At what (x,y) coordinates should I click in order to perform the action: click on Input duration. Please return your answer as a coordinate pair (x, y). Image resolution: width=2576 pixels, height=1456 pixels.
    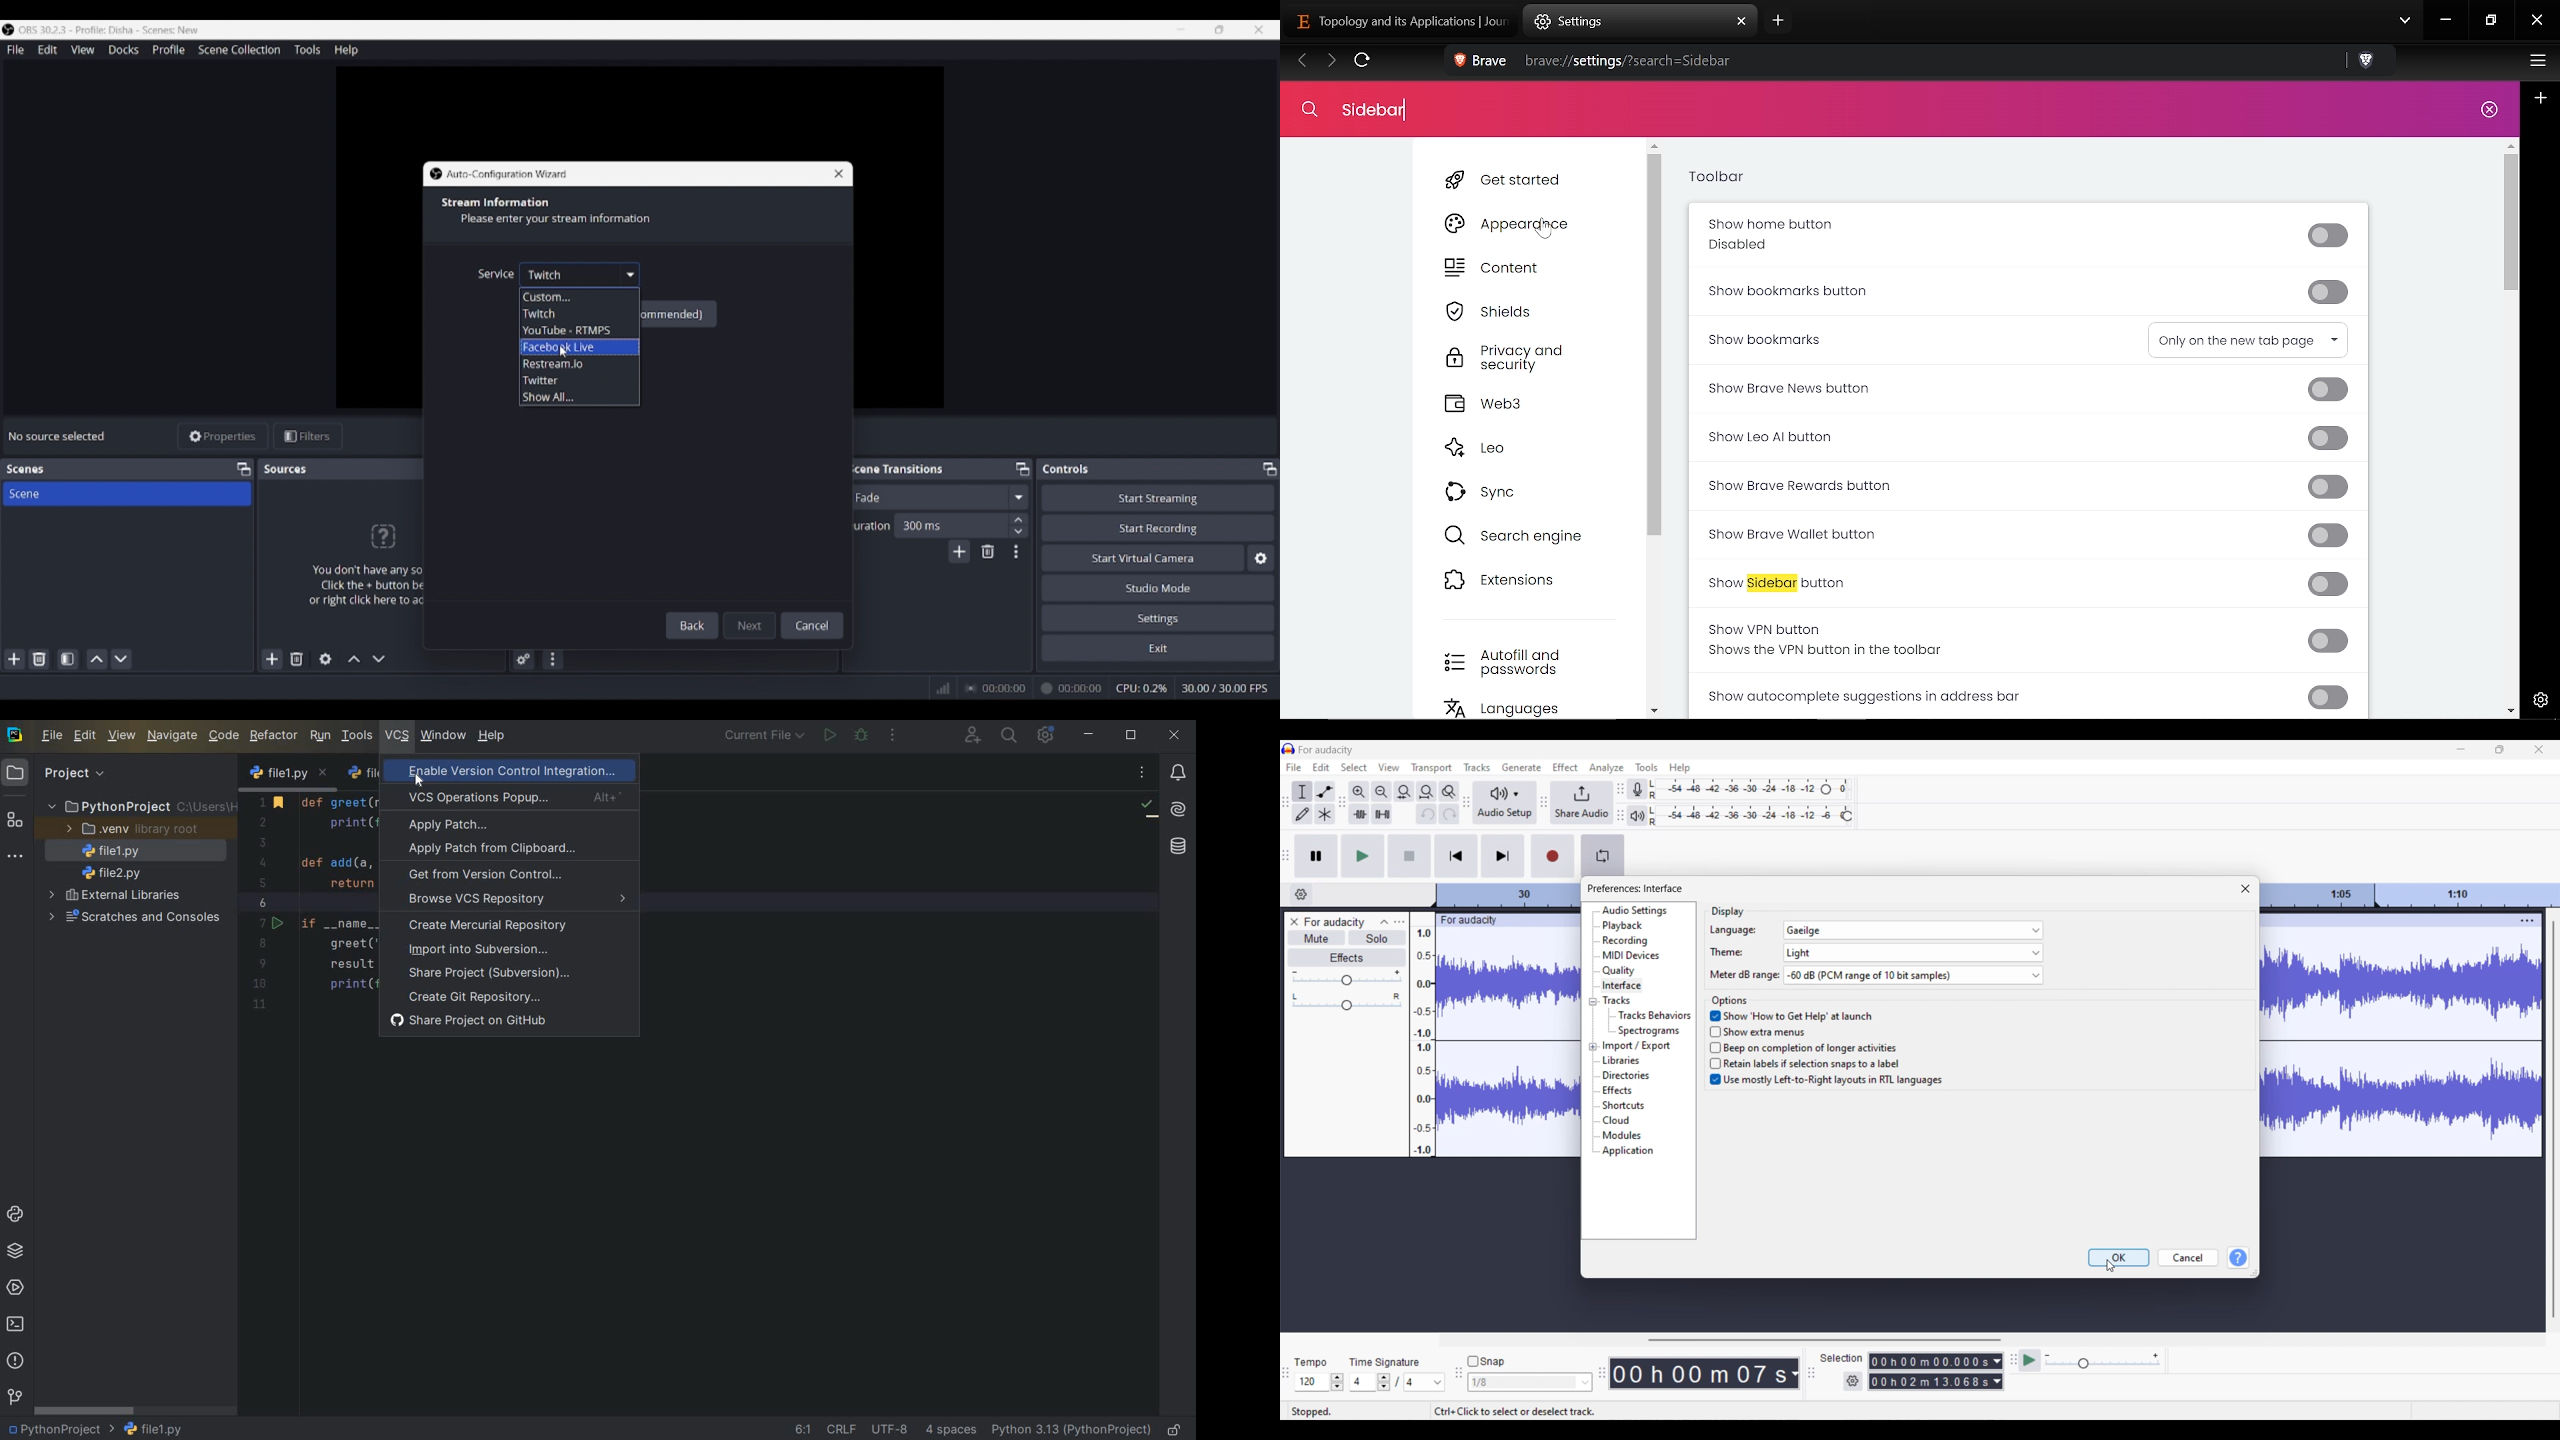
    Looking at the image, I should click on (950, 525).